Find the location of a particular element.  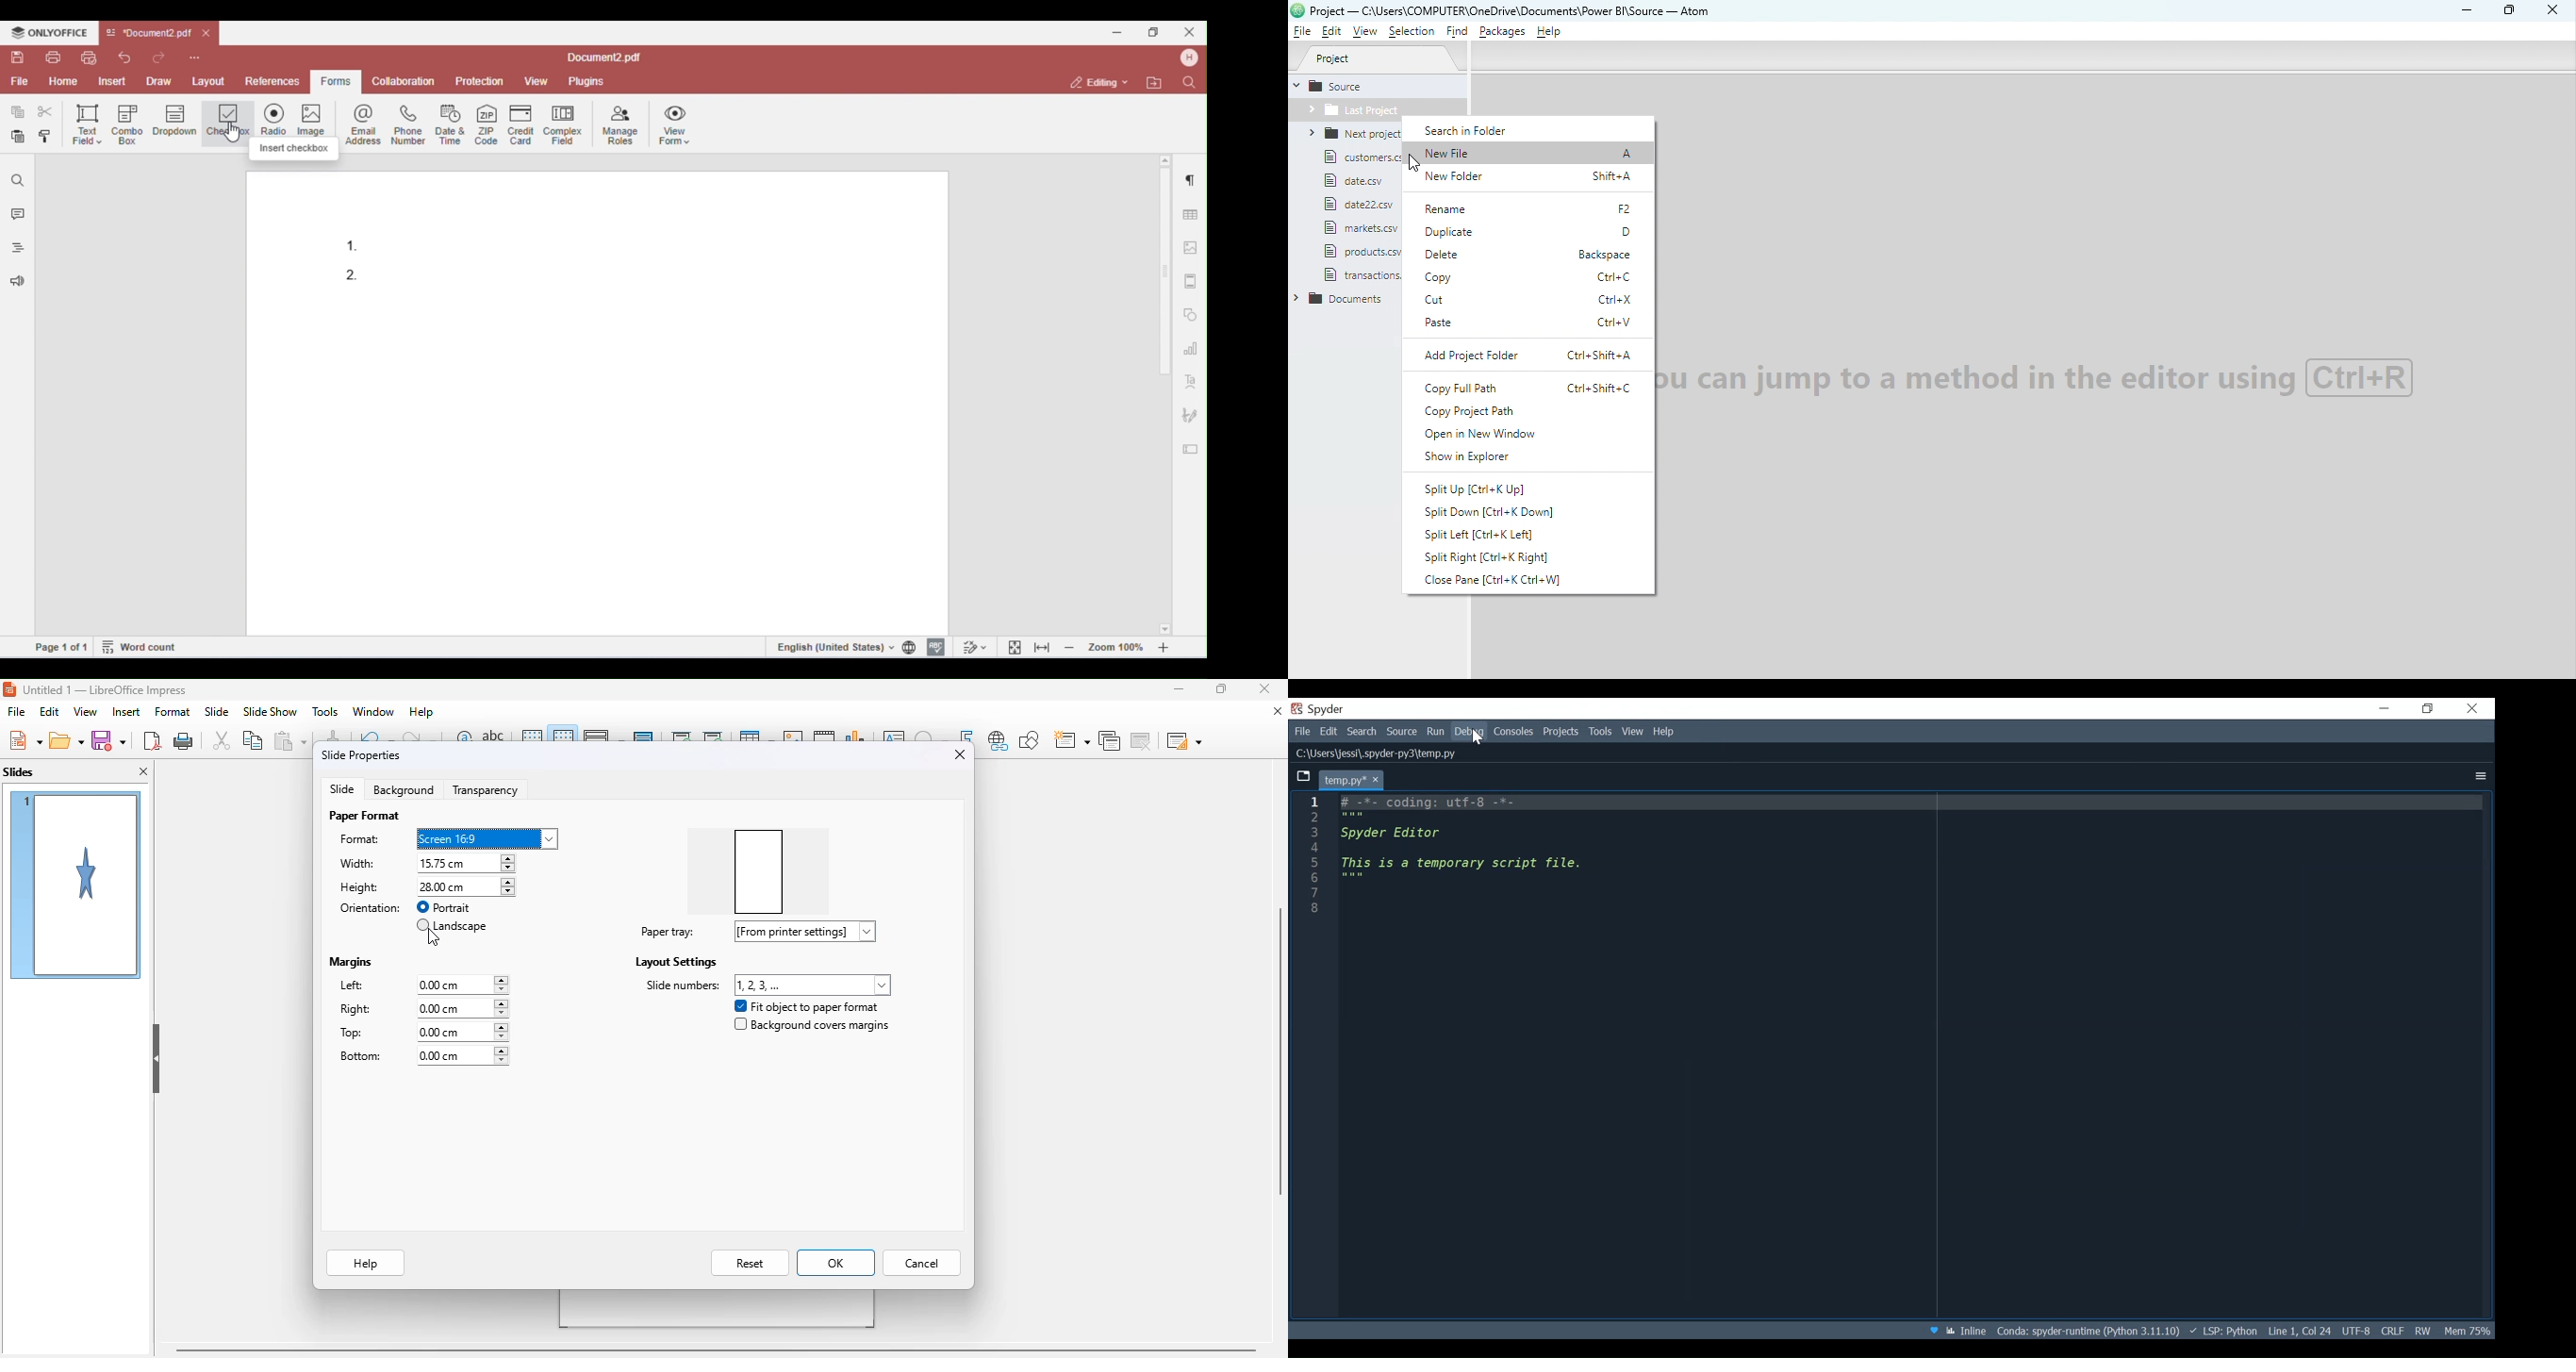

fit object to paper format is located at coordinates (807, 1006).